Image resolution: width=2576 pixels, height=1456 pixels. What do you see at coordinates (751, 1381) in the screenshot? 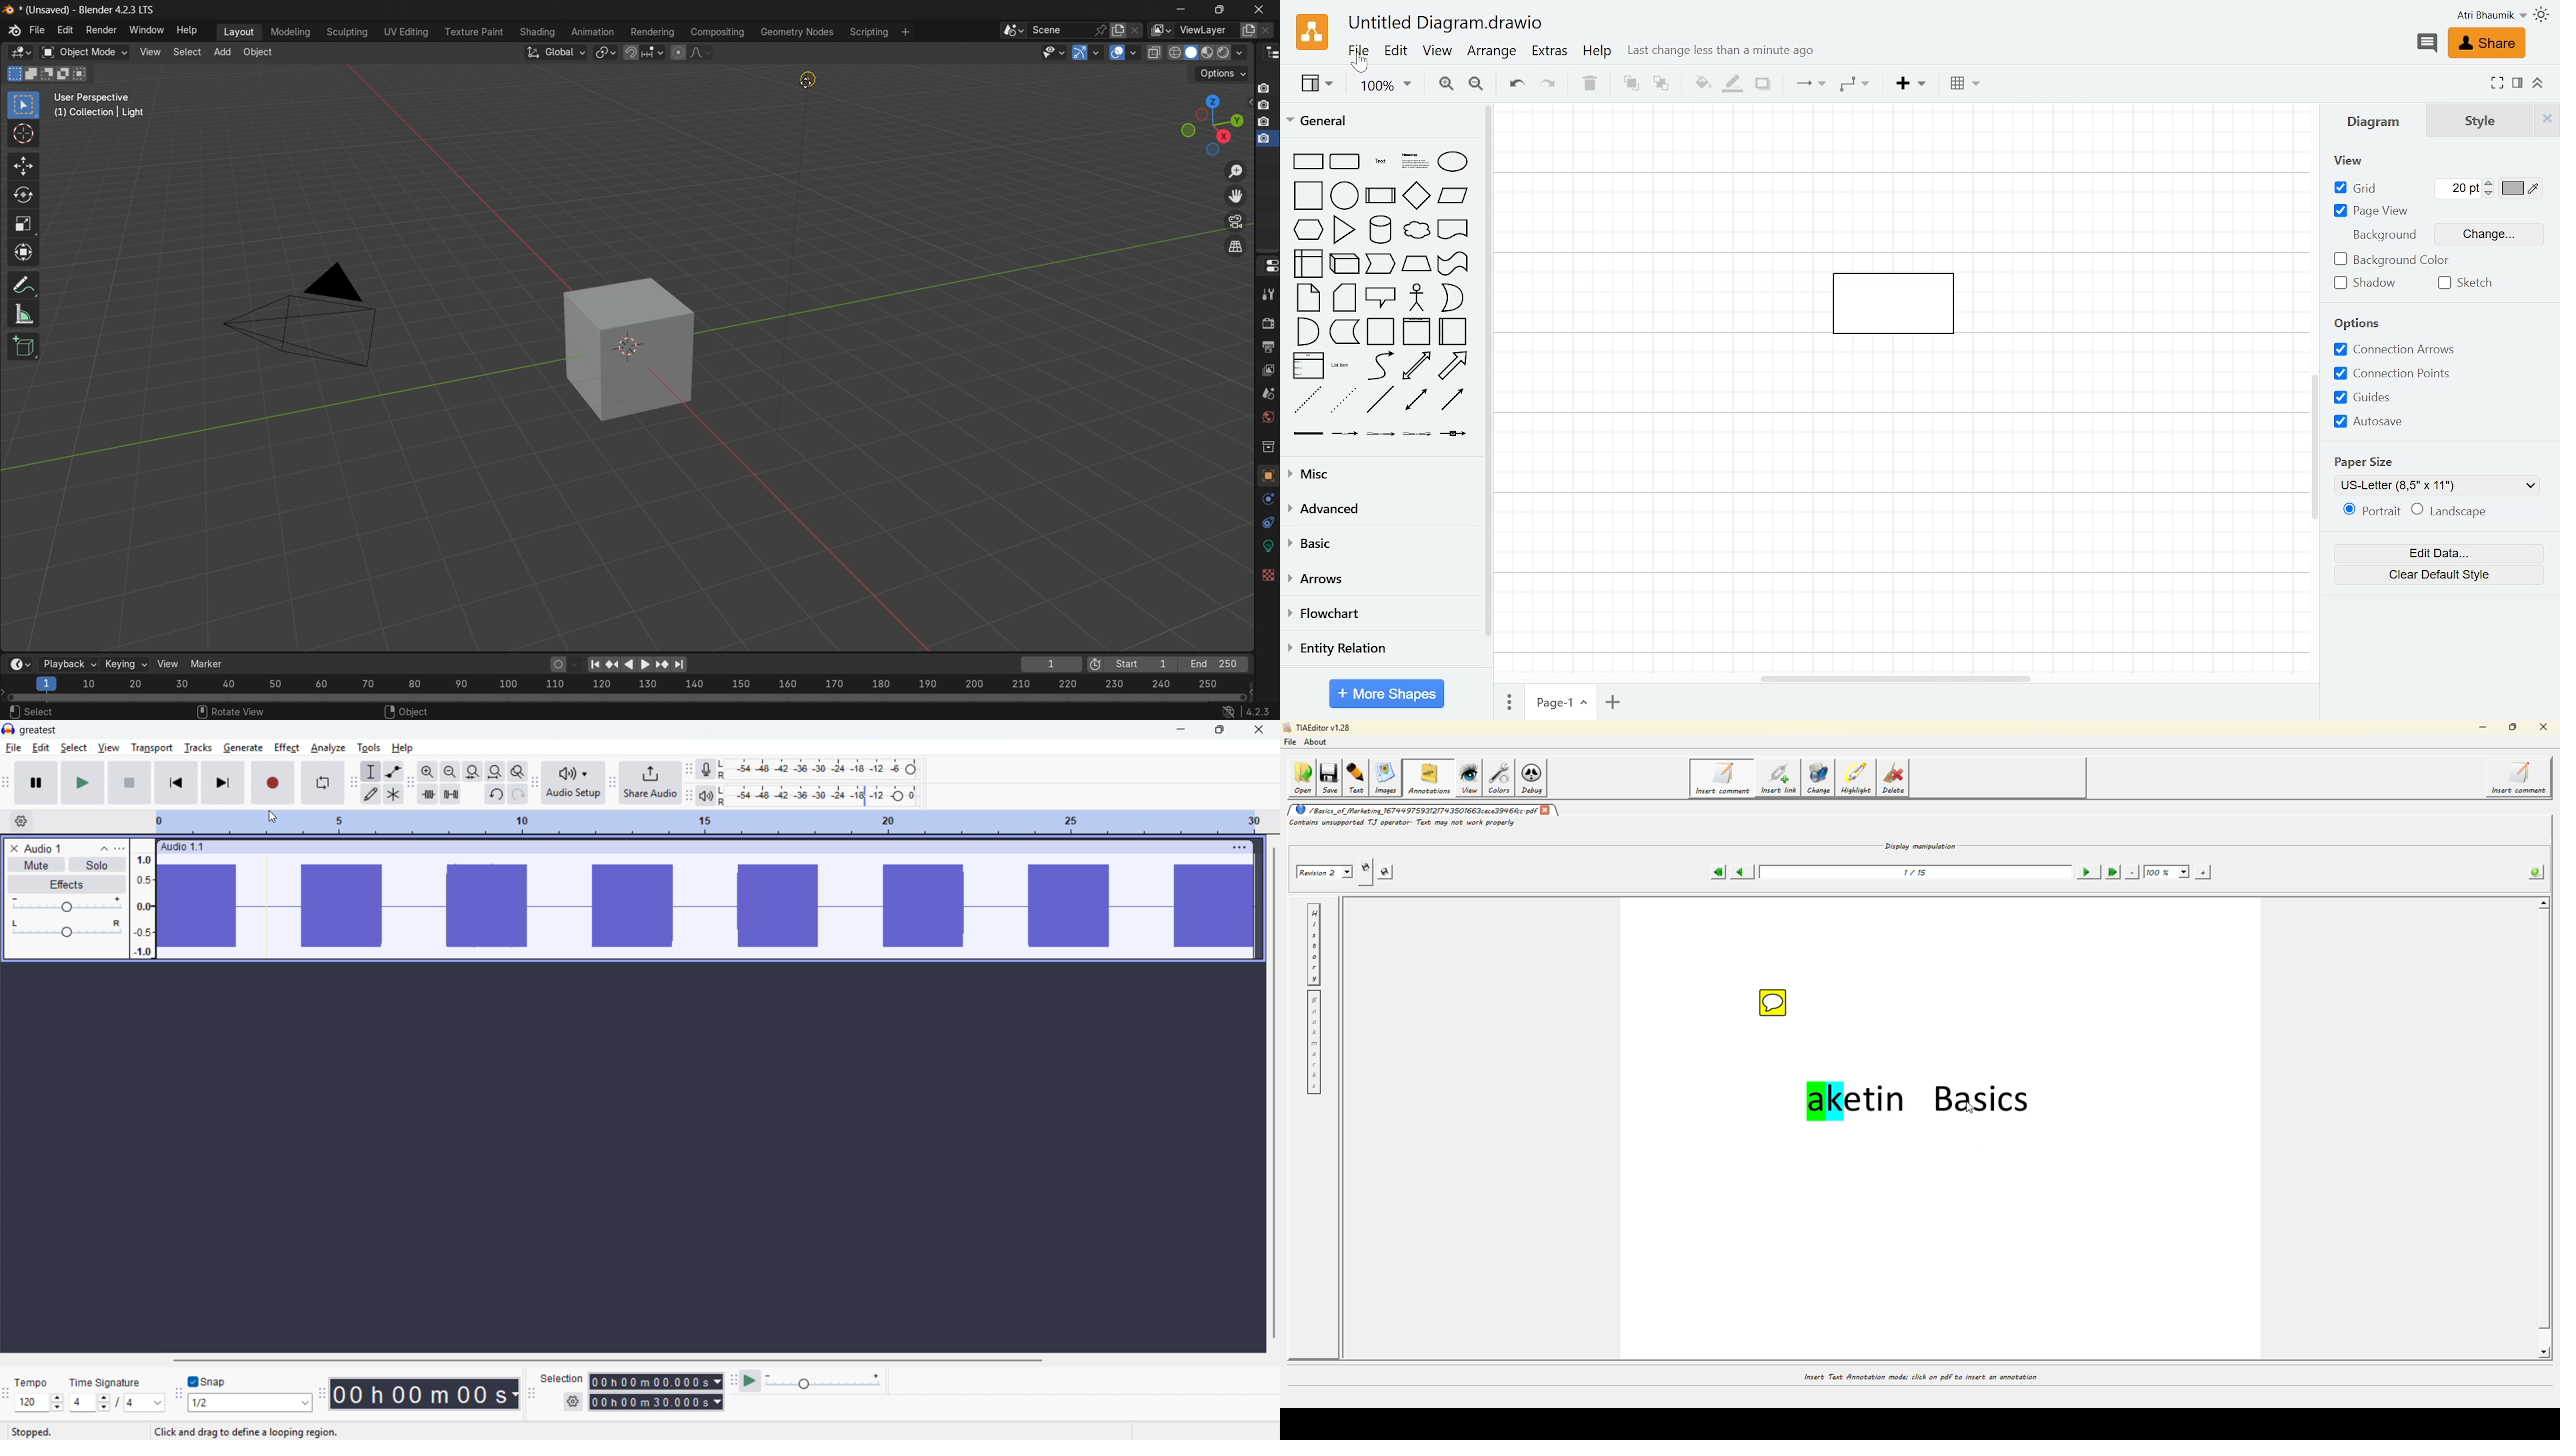
I see `Play at speed ` at bounding box center [751, 1381].